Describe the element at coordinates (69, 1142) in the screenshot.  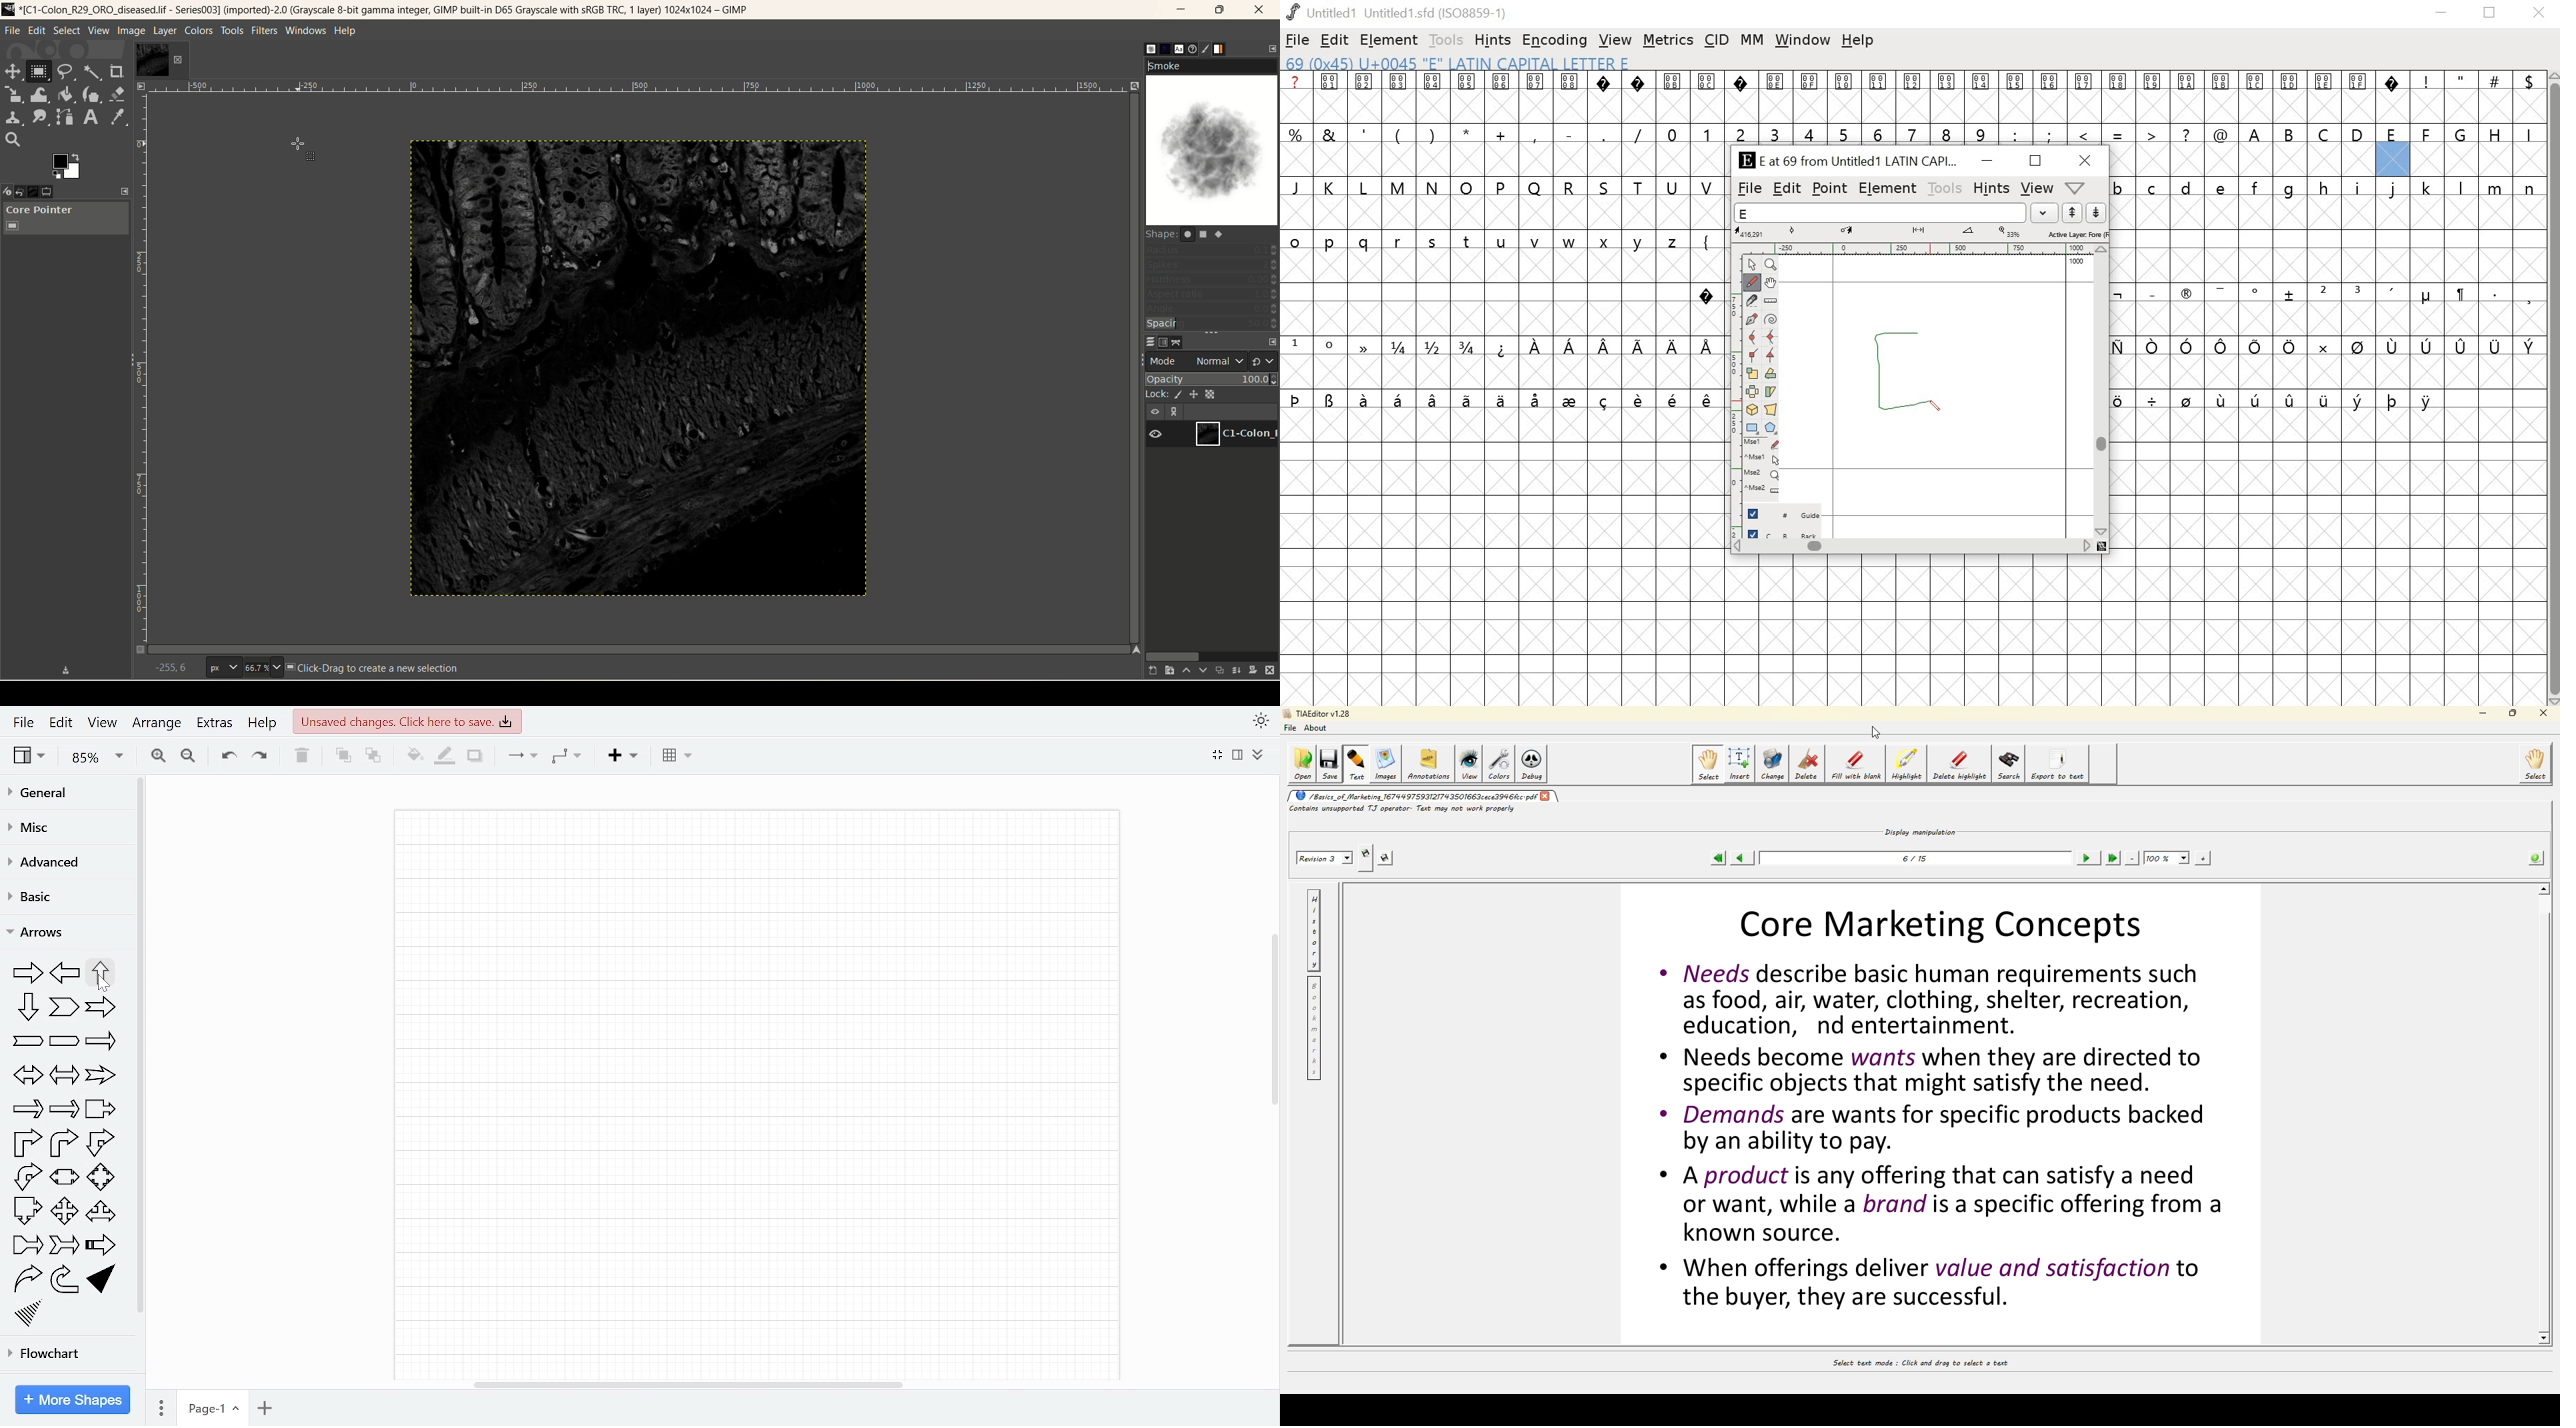
I see `Different types of arrows in the library` at that location.